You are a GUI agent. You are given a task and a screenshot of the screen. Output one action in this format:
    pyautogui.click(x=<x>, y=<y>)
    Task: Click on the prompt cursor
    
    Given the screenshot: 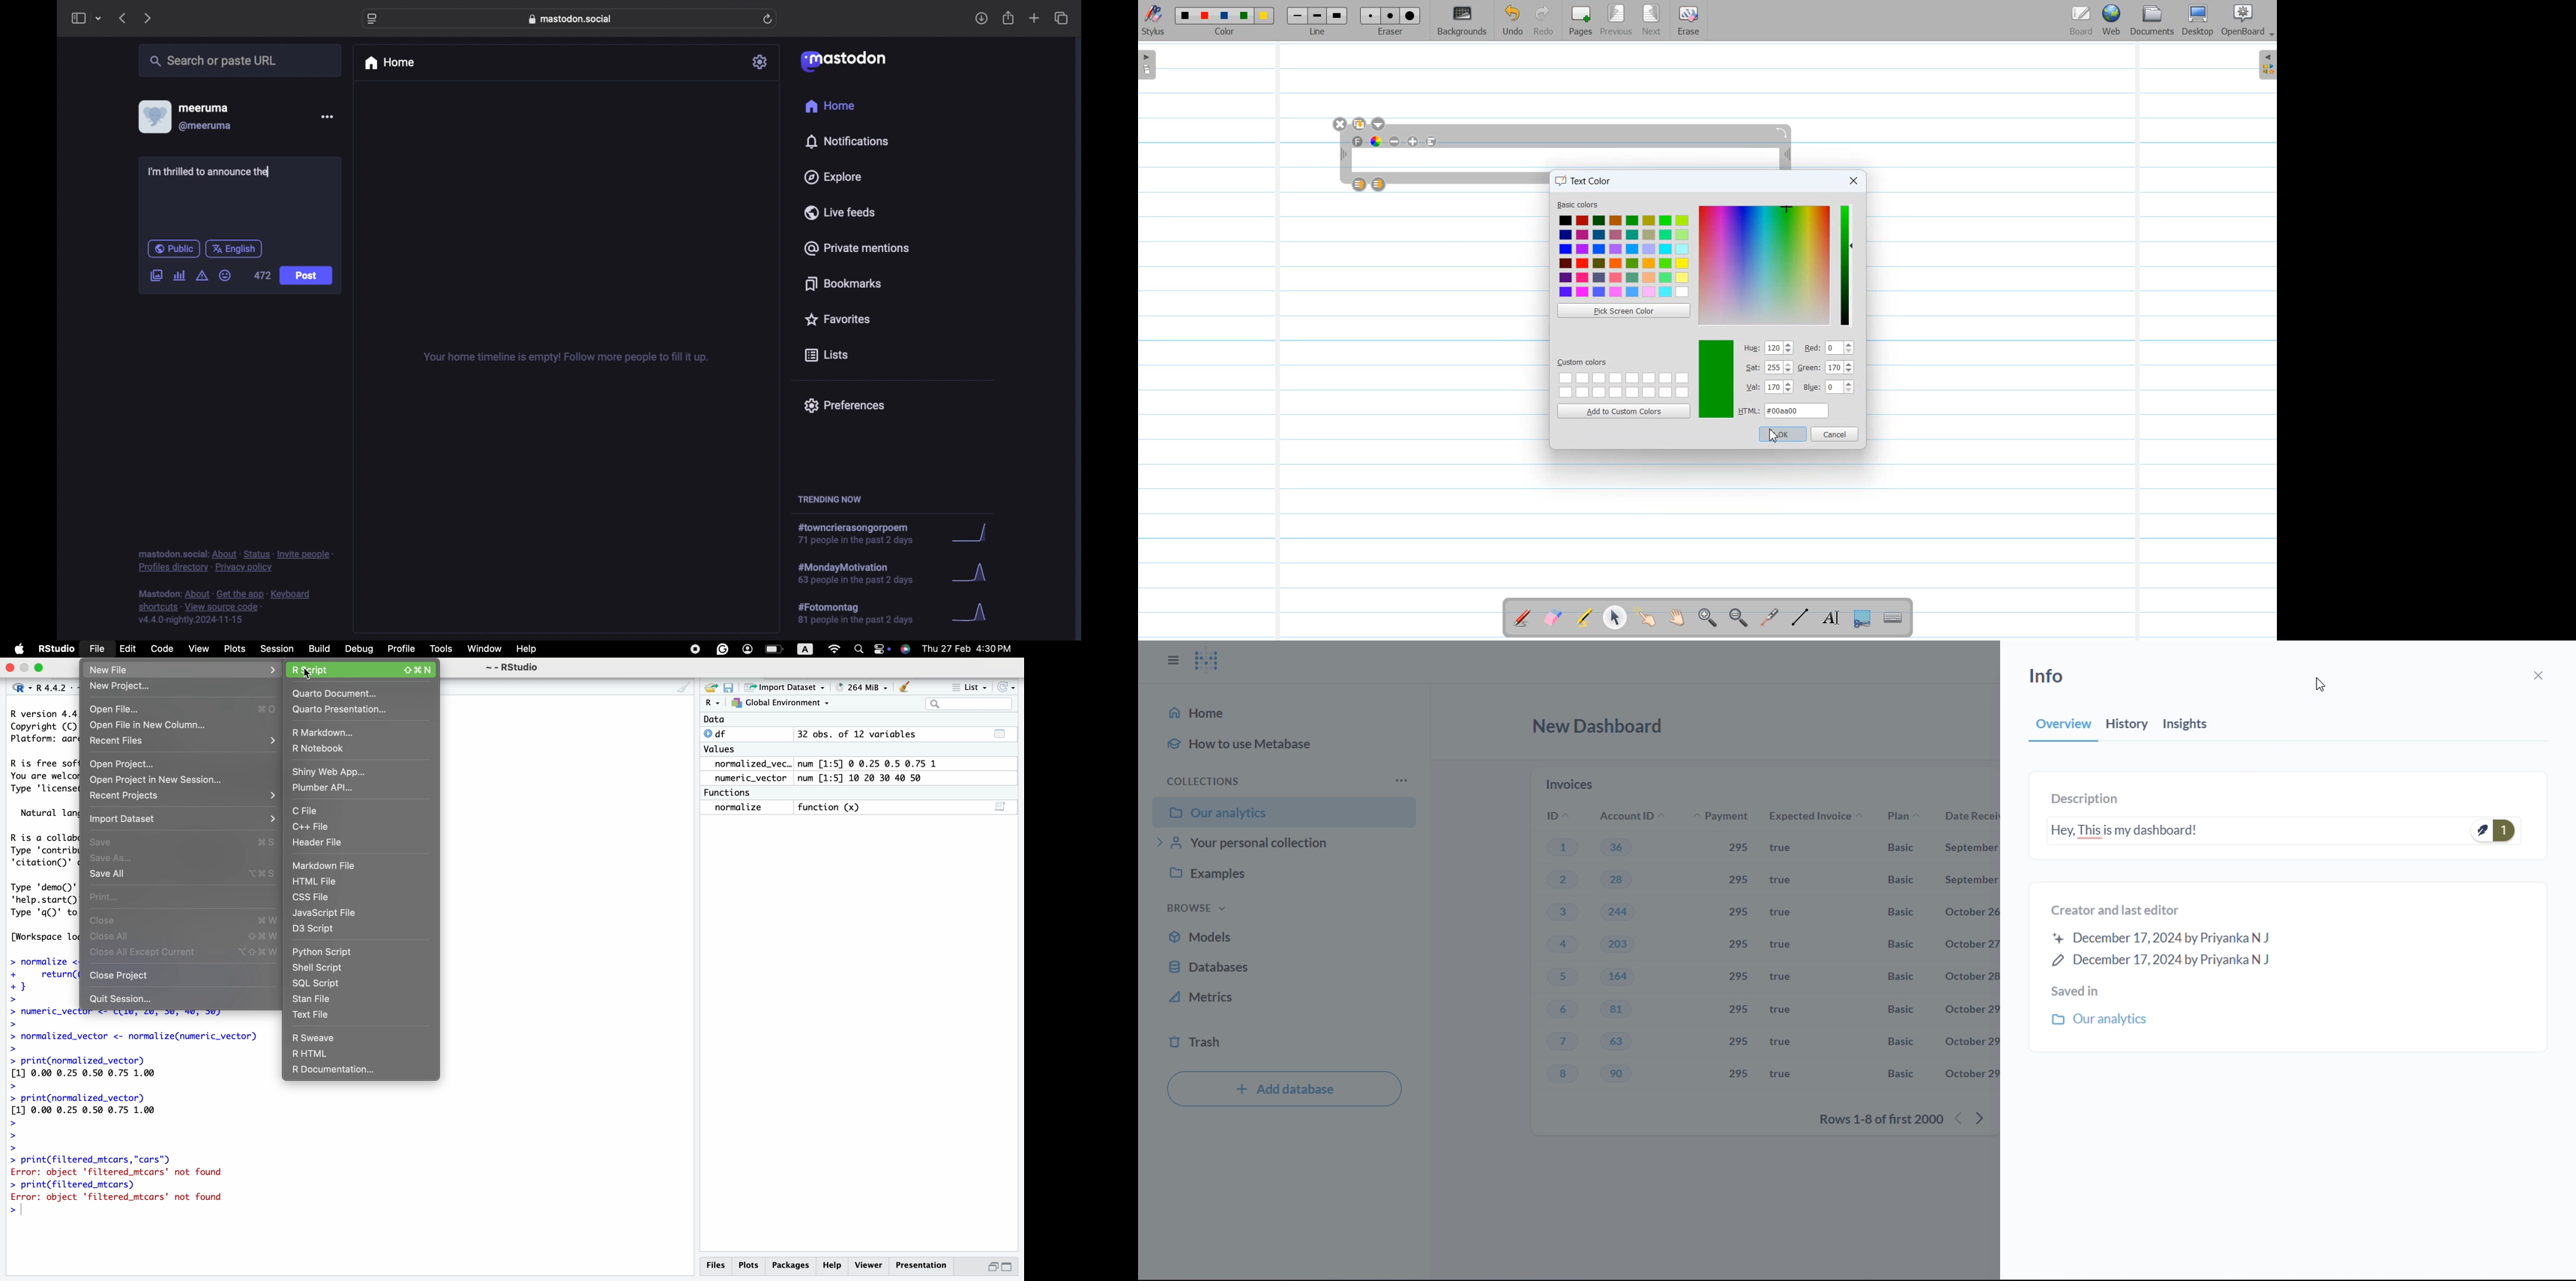 What is the action you would take?
    pyautogui.click(x=8, y=1212)
    